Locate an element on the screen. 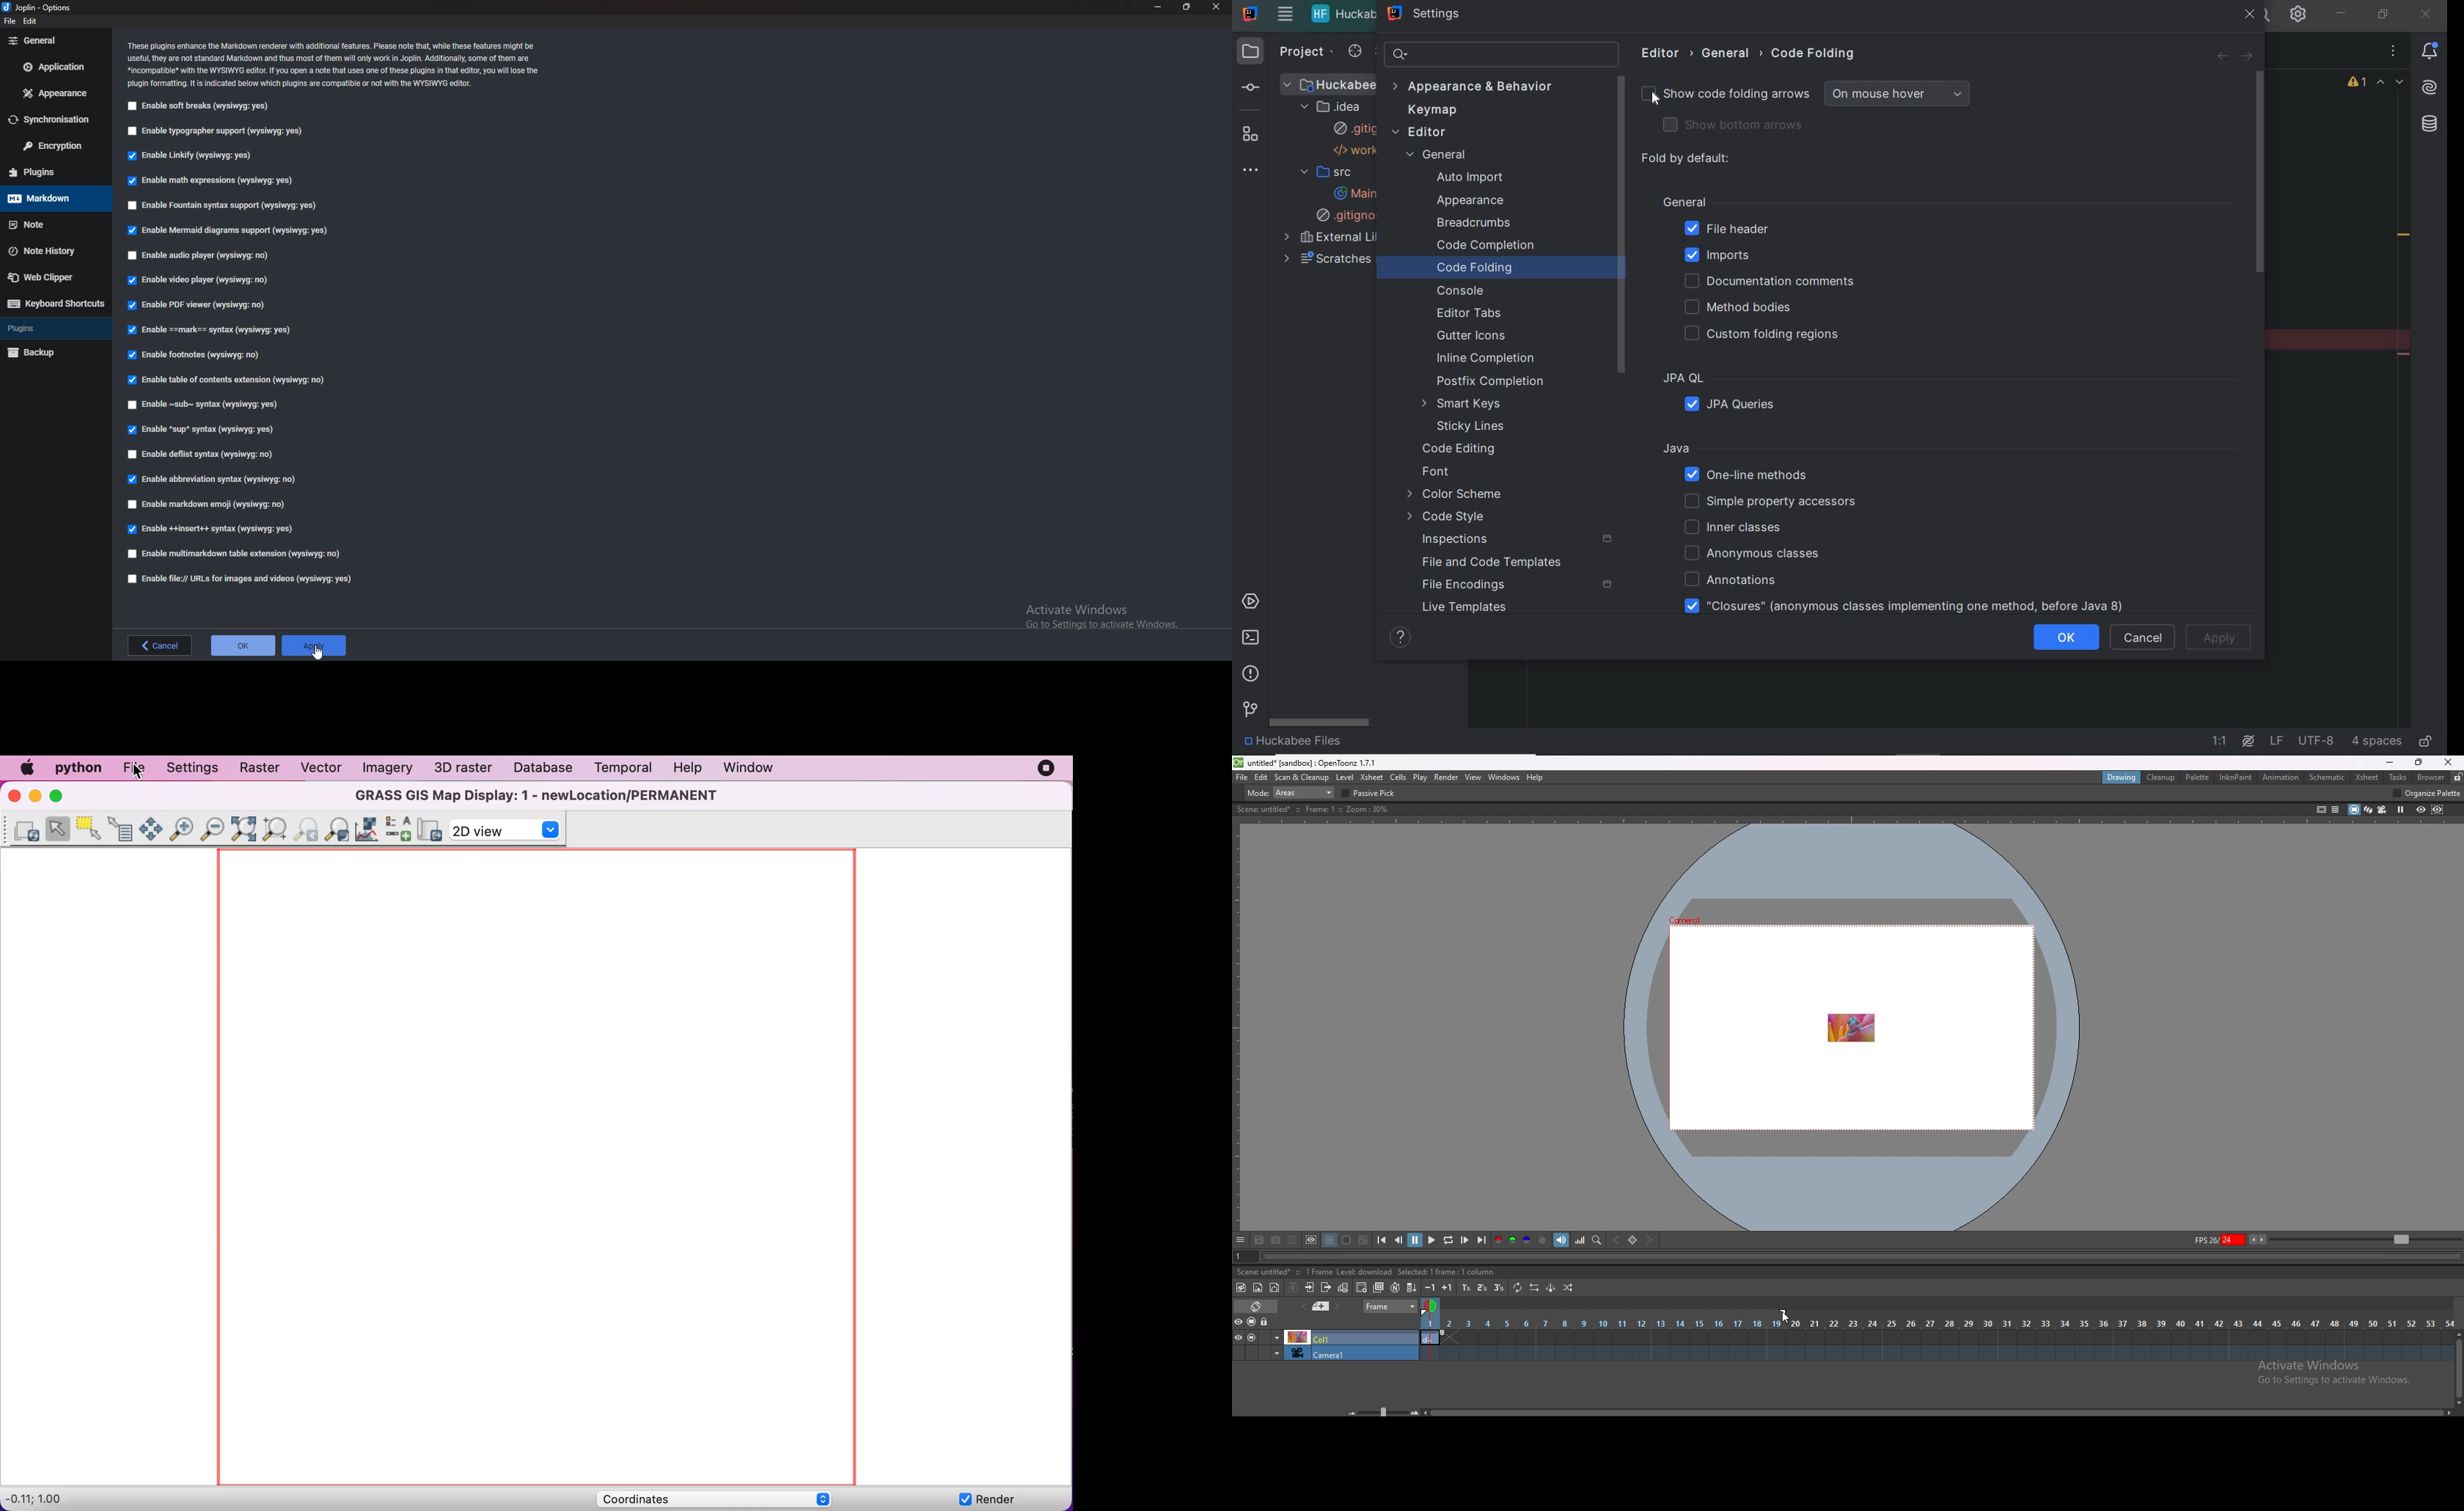 This screenshot has height=1512, width=2464. next key is located at coordinates (1648, 1239).